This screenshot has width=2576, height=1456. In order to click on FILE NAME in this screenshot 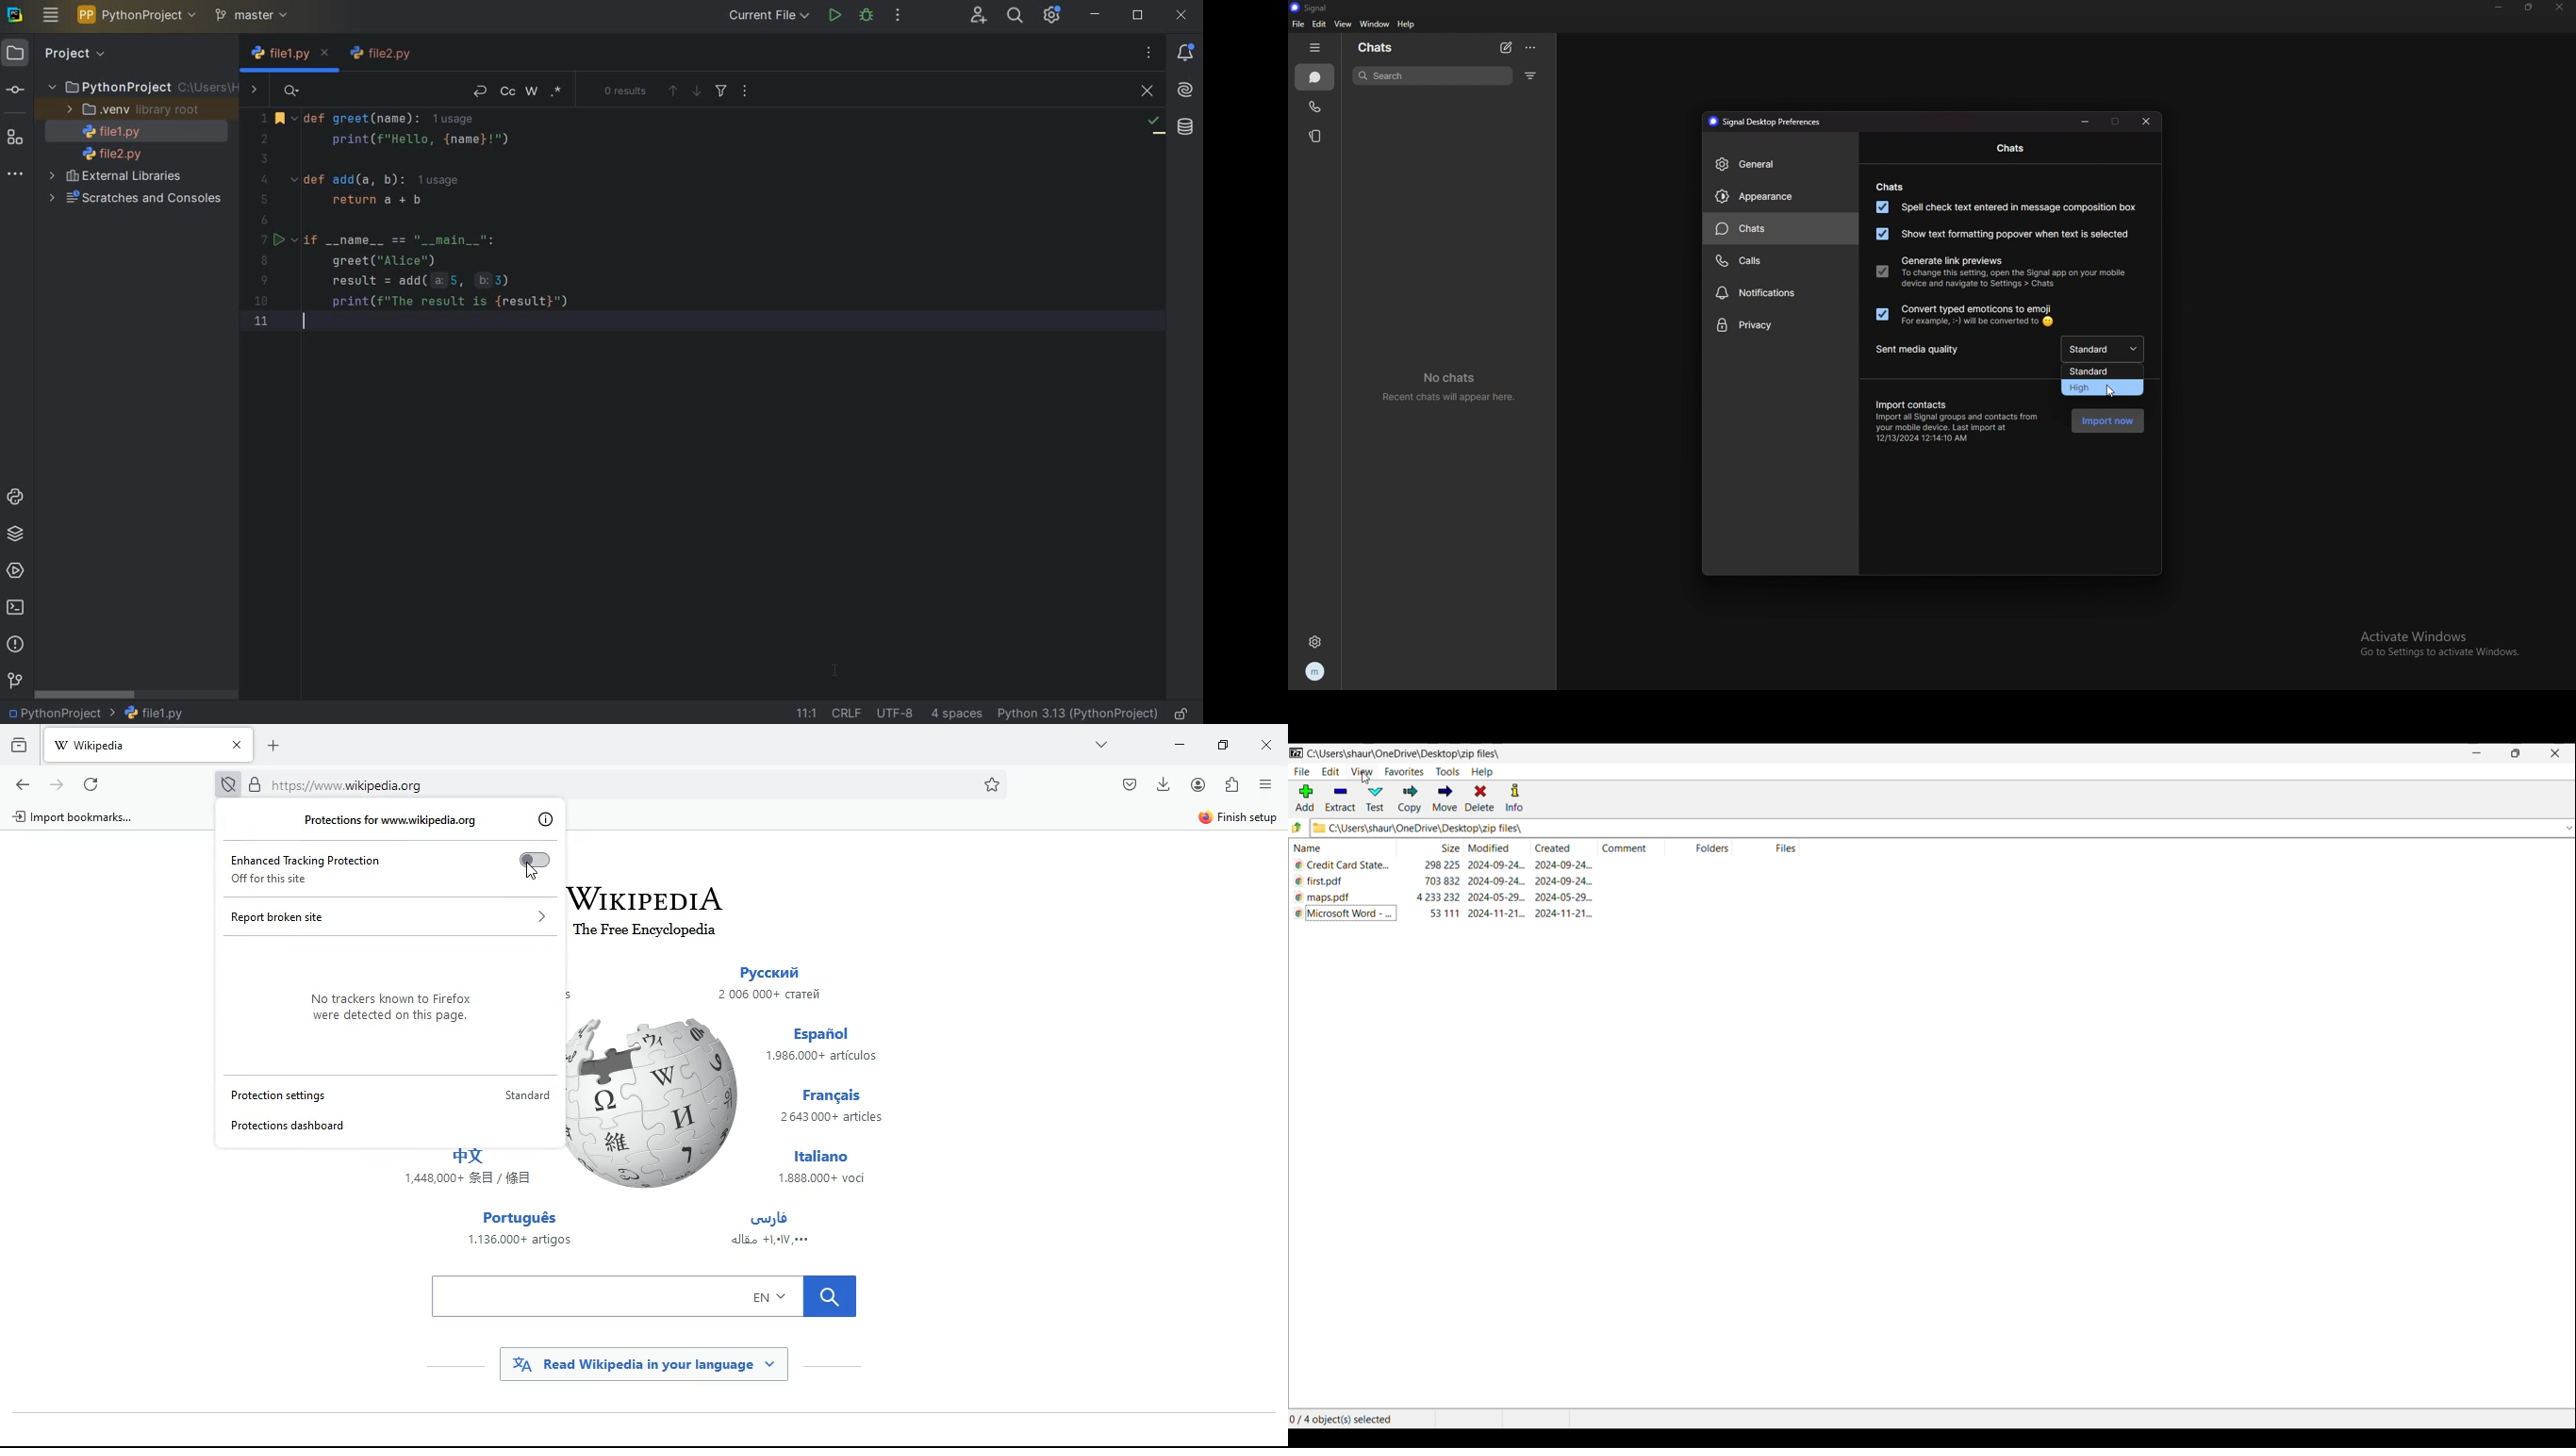, I will do `click(153, 713)`.